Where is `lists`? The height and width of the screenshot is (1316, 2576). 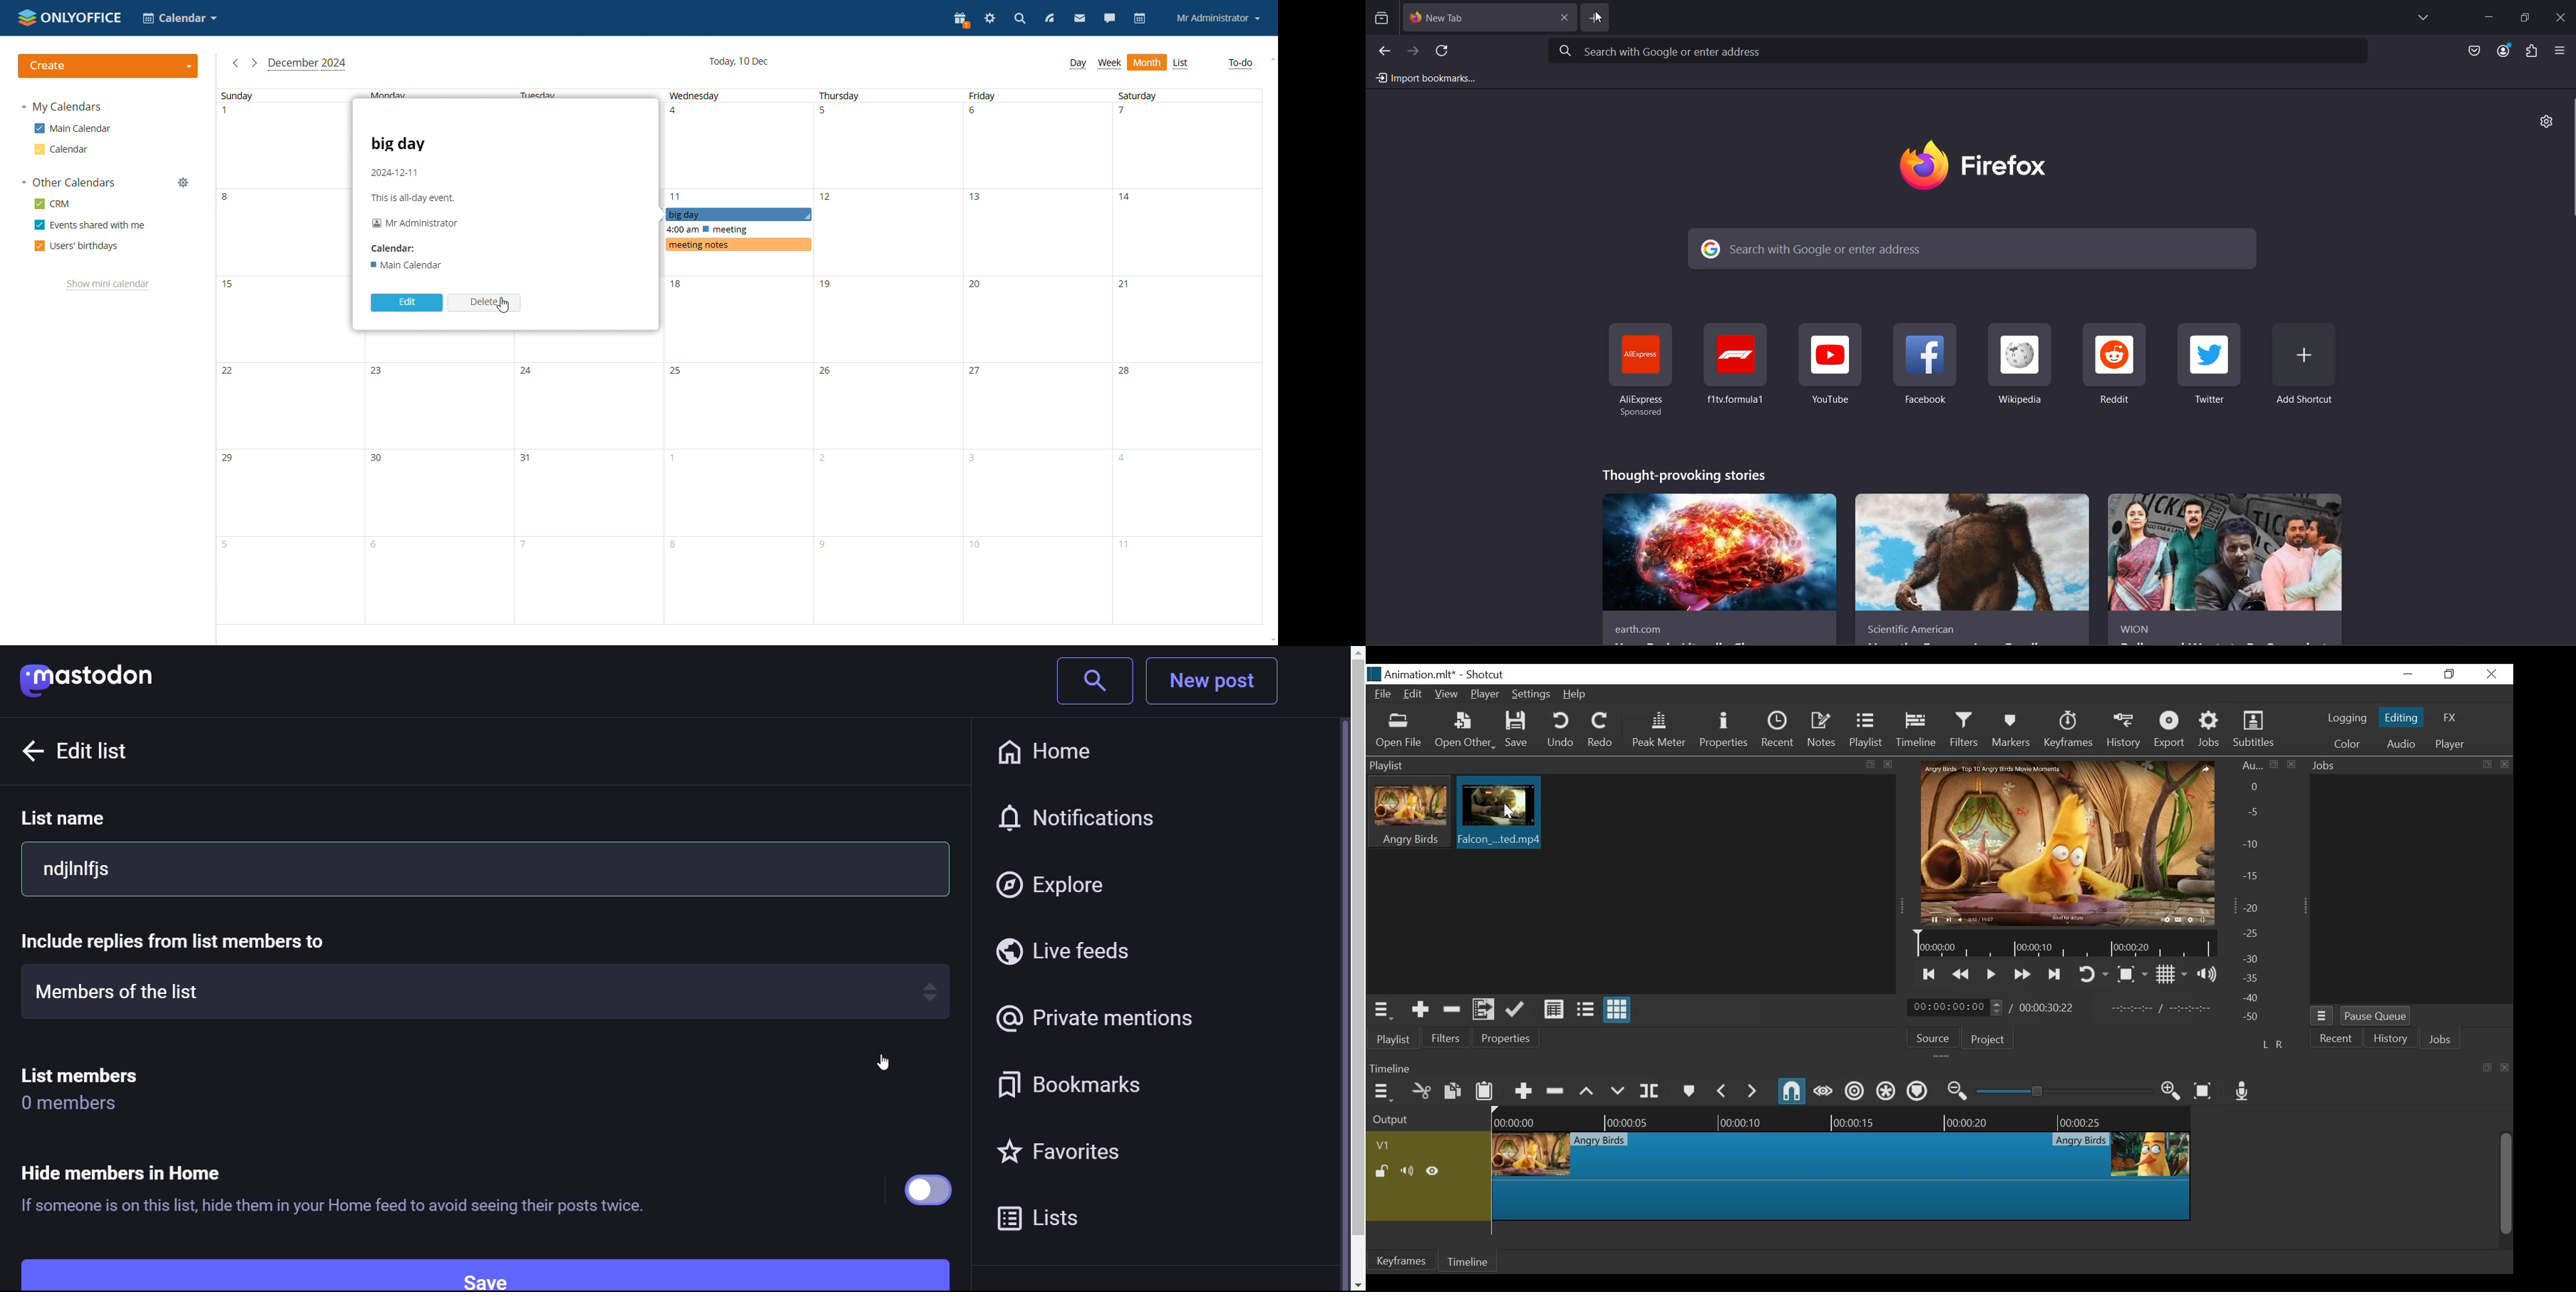 lists is located at coordinates (1046, 1220).